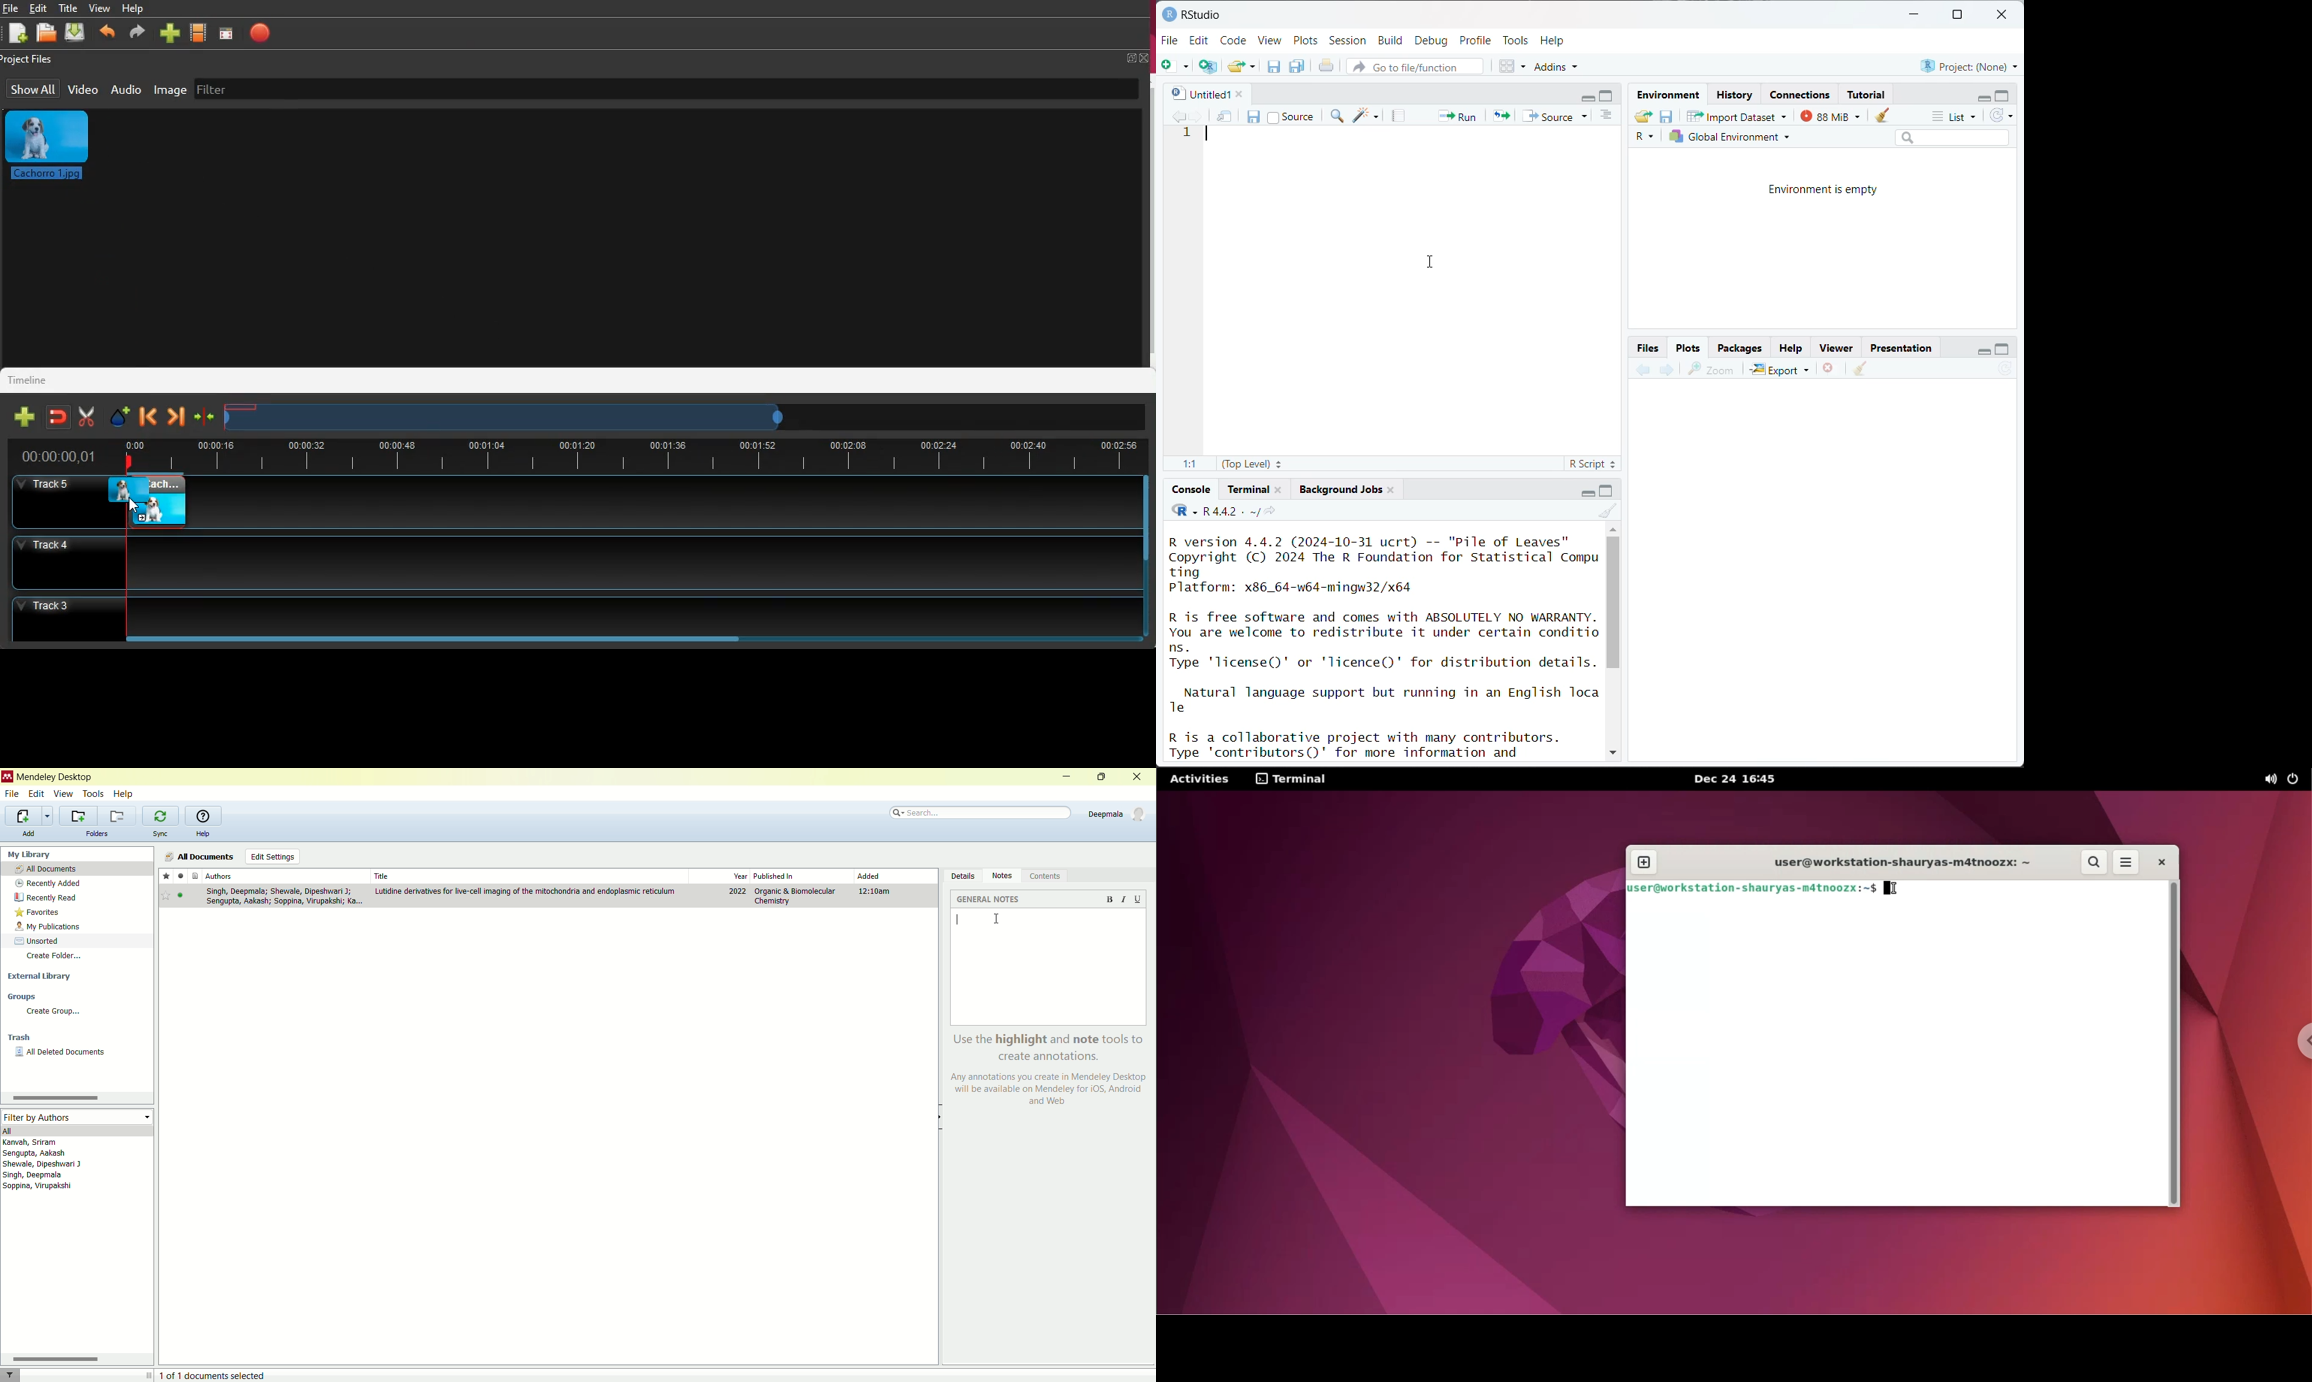 The image size is (2324, 1400). Describe the element at coordinates (1250, 487) in the screenshot. I see `Terminal` at that location.